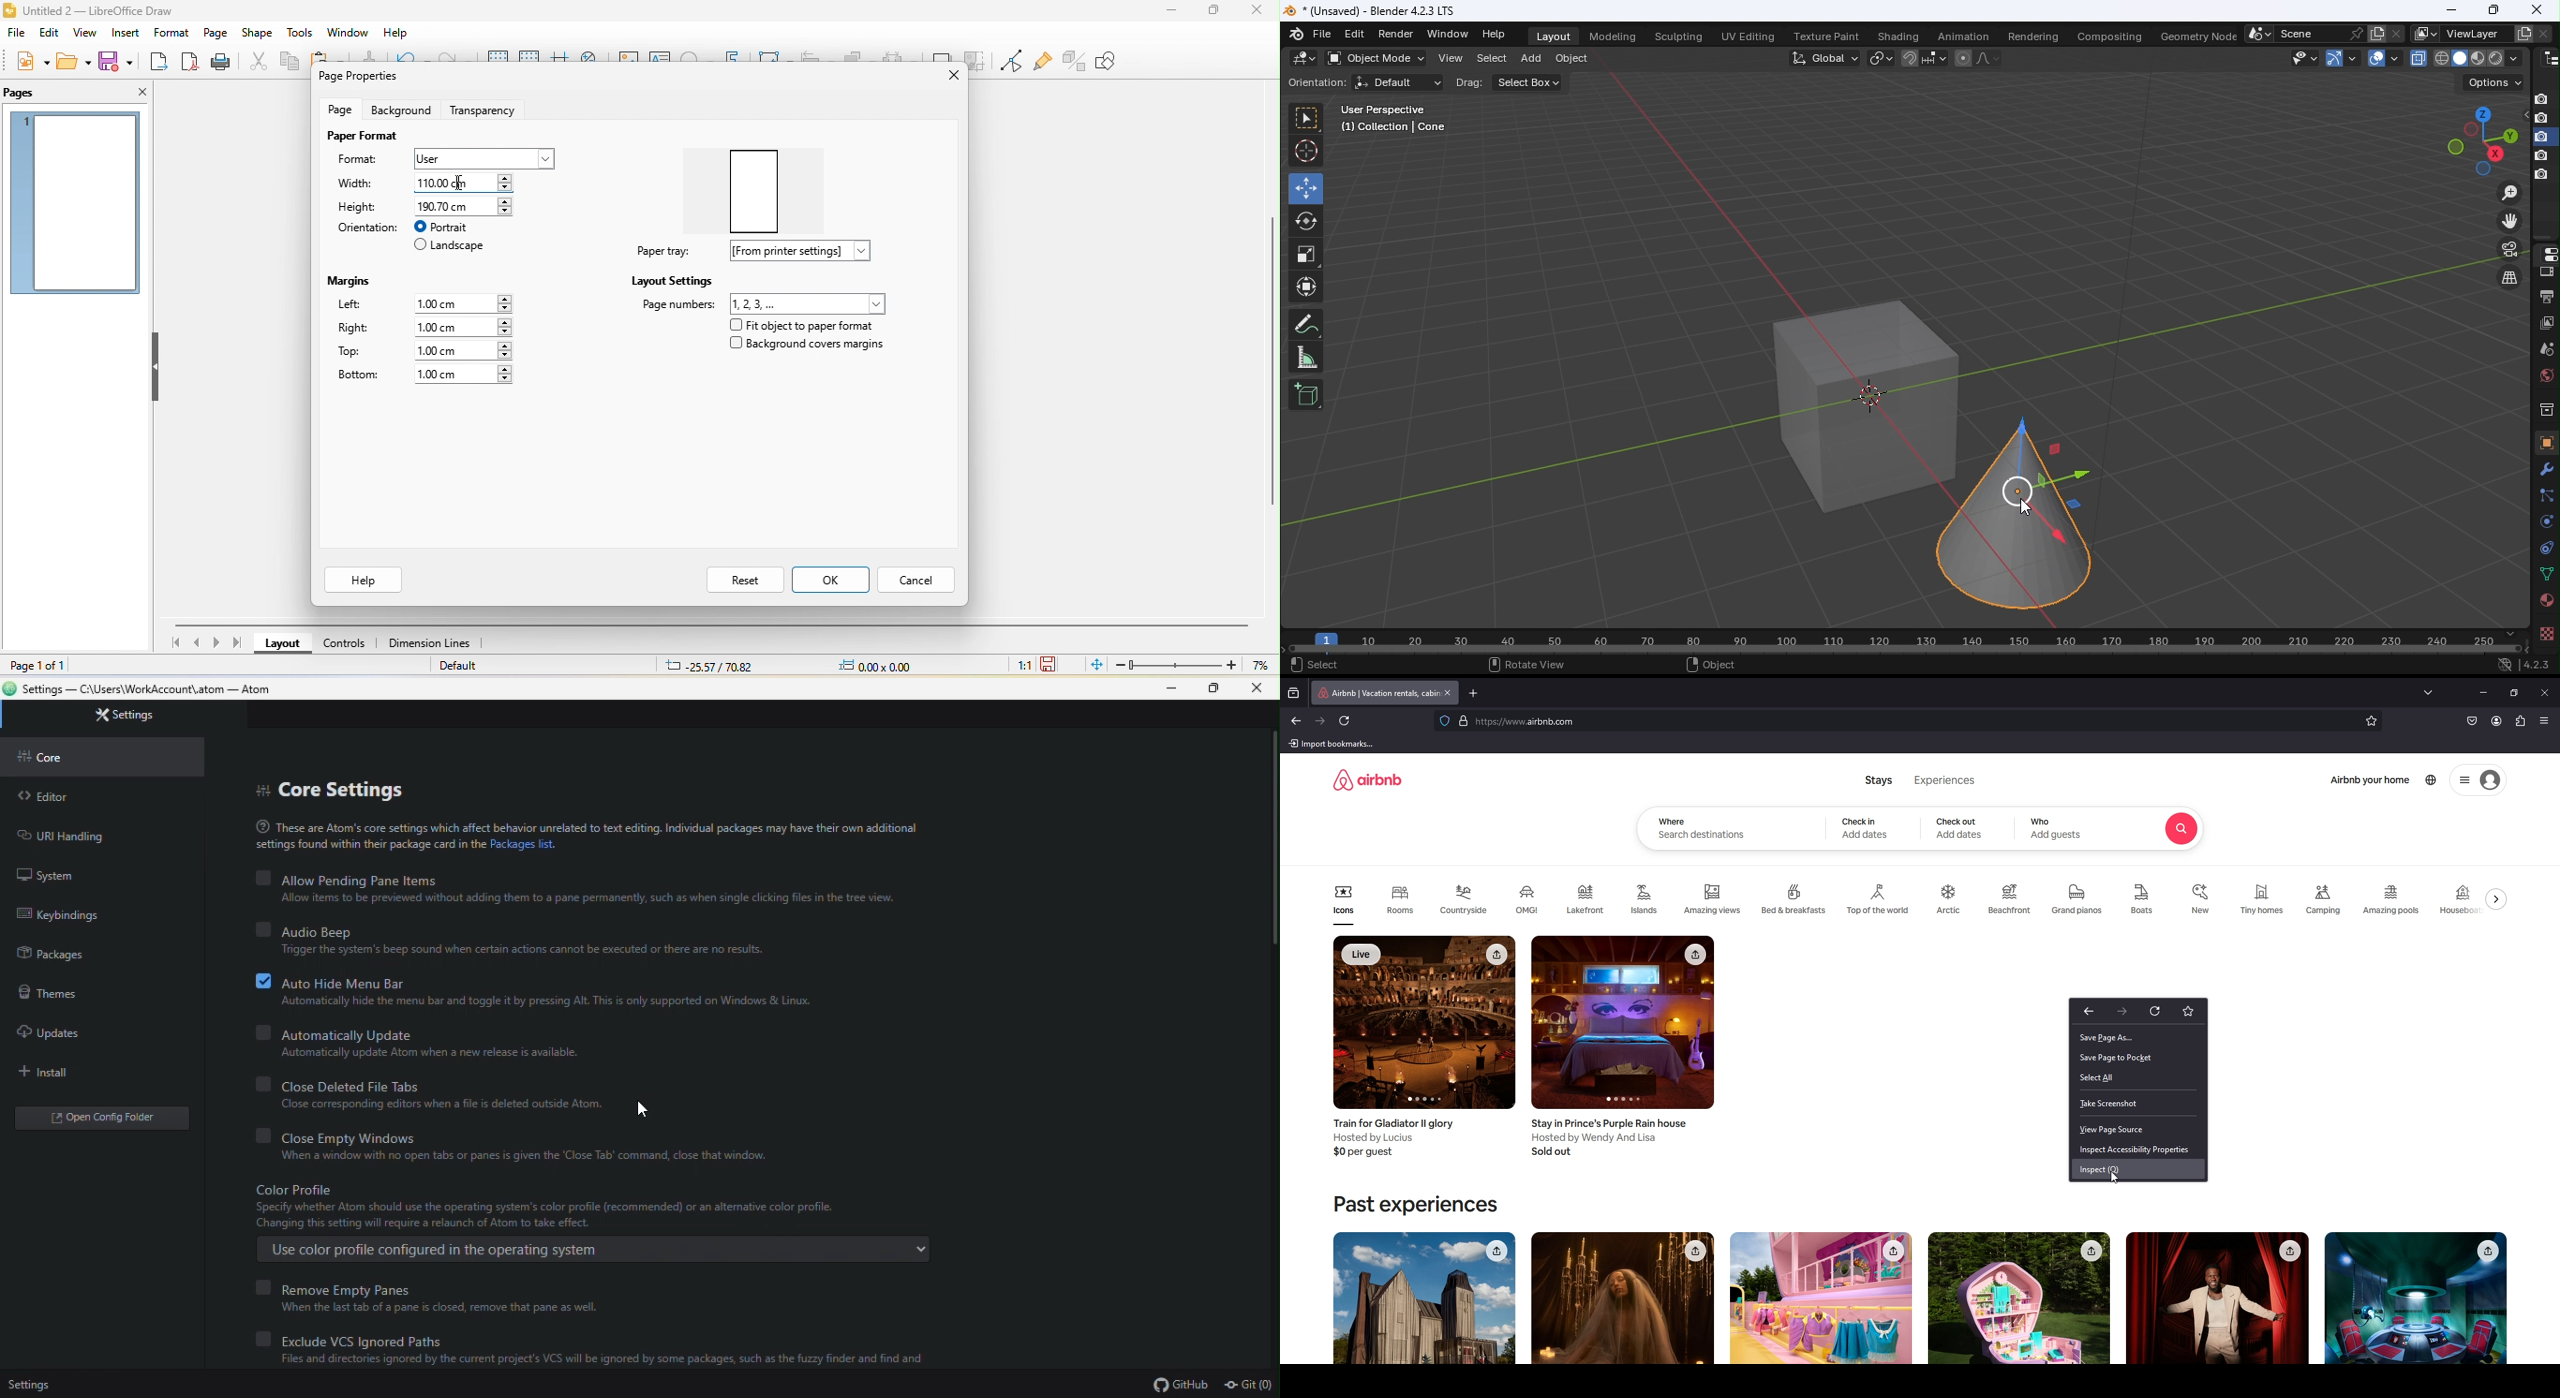 Image resolution: width=2576 pixels, height=1400 pixels. I want to click on Material, so click(2545, 602).